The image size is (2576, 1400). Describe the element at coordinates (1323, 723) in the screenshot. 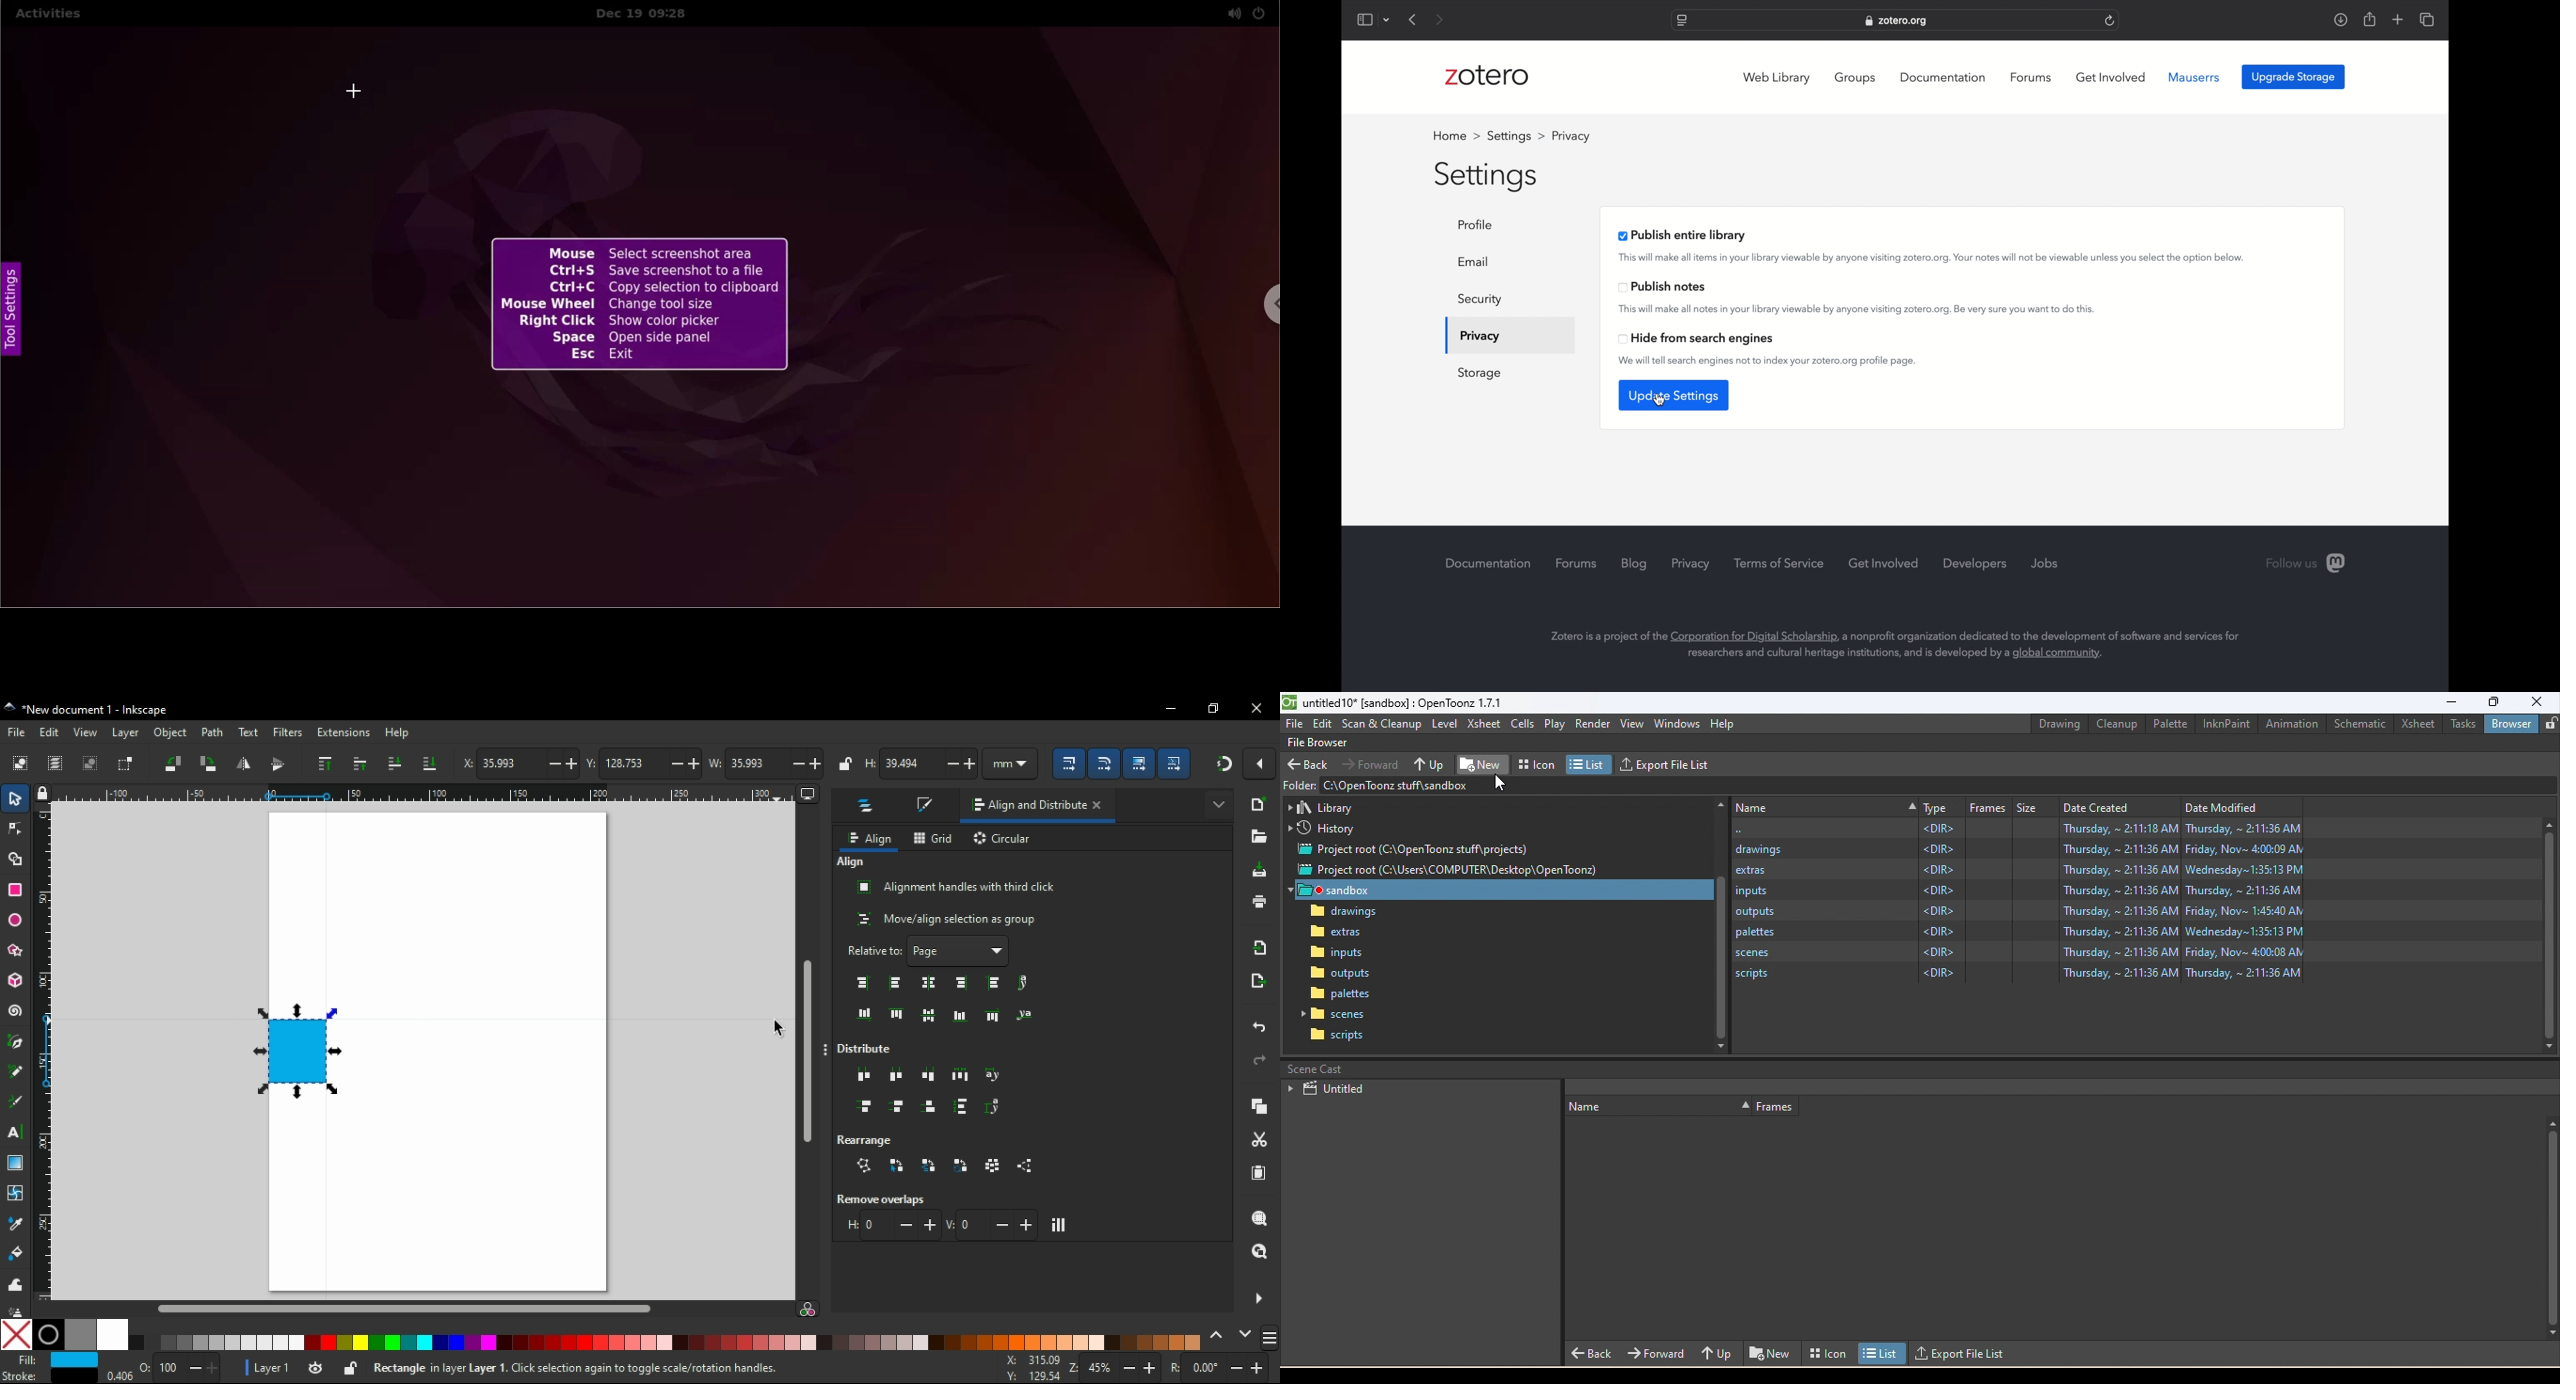

I see `Edit` at that location.